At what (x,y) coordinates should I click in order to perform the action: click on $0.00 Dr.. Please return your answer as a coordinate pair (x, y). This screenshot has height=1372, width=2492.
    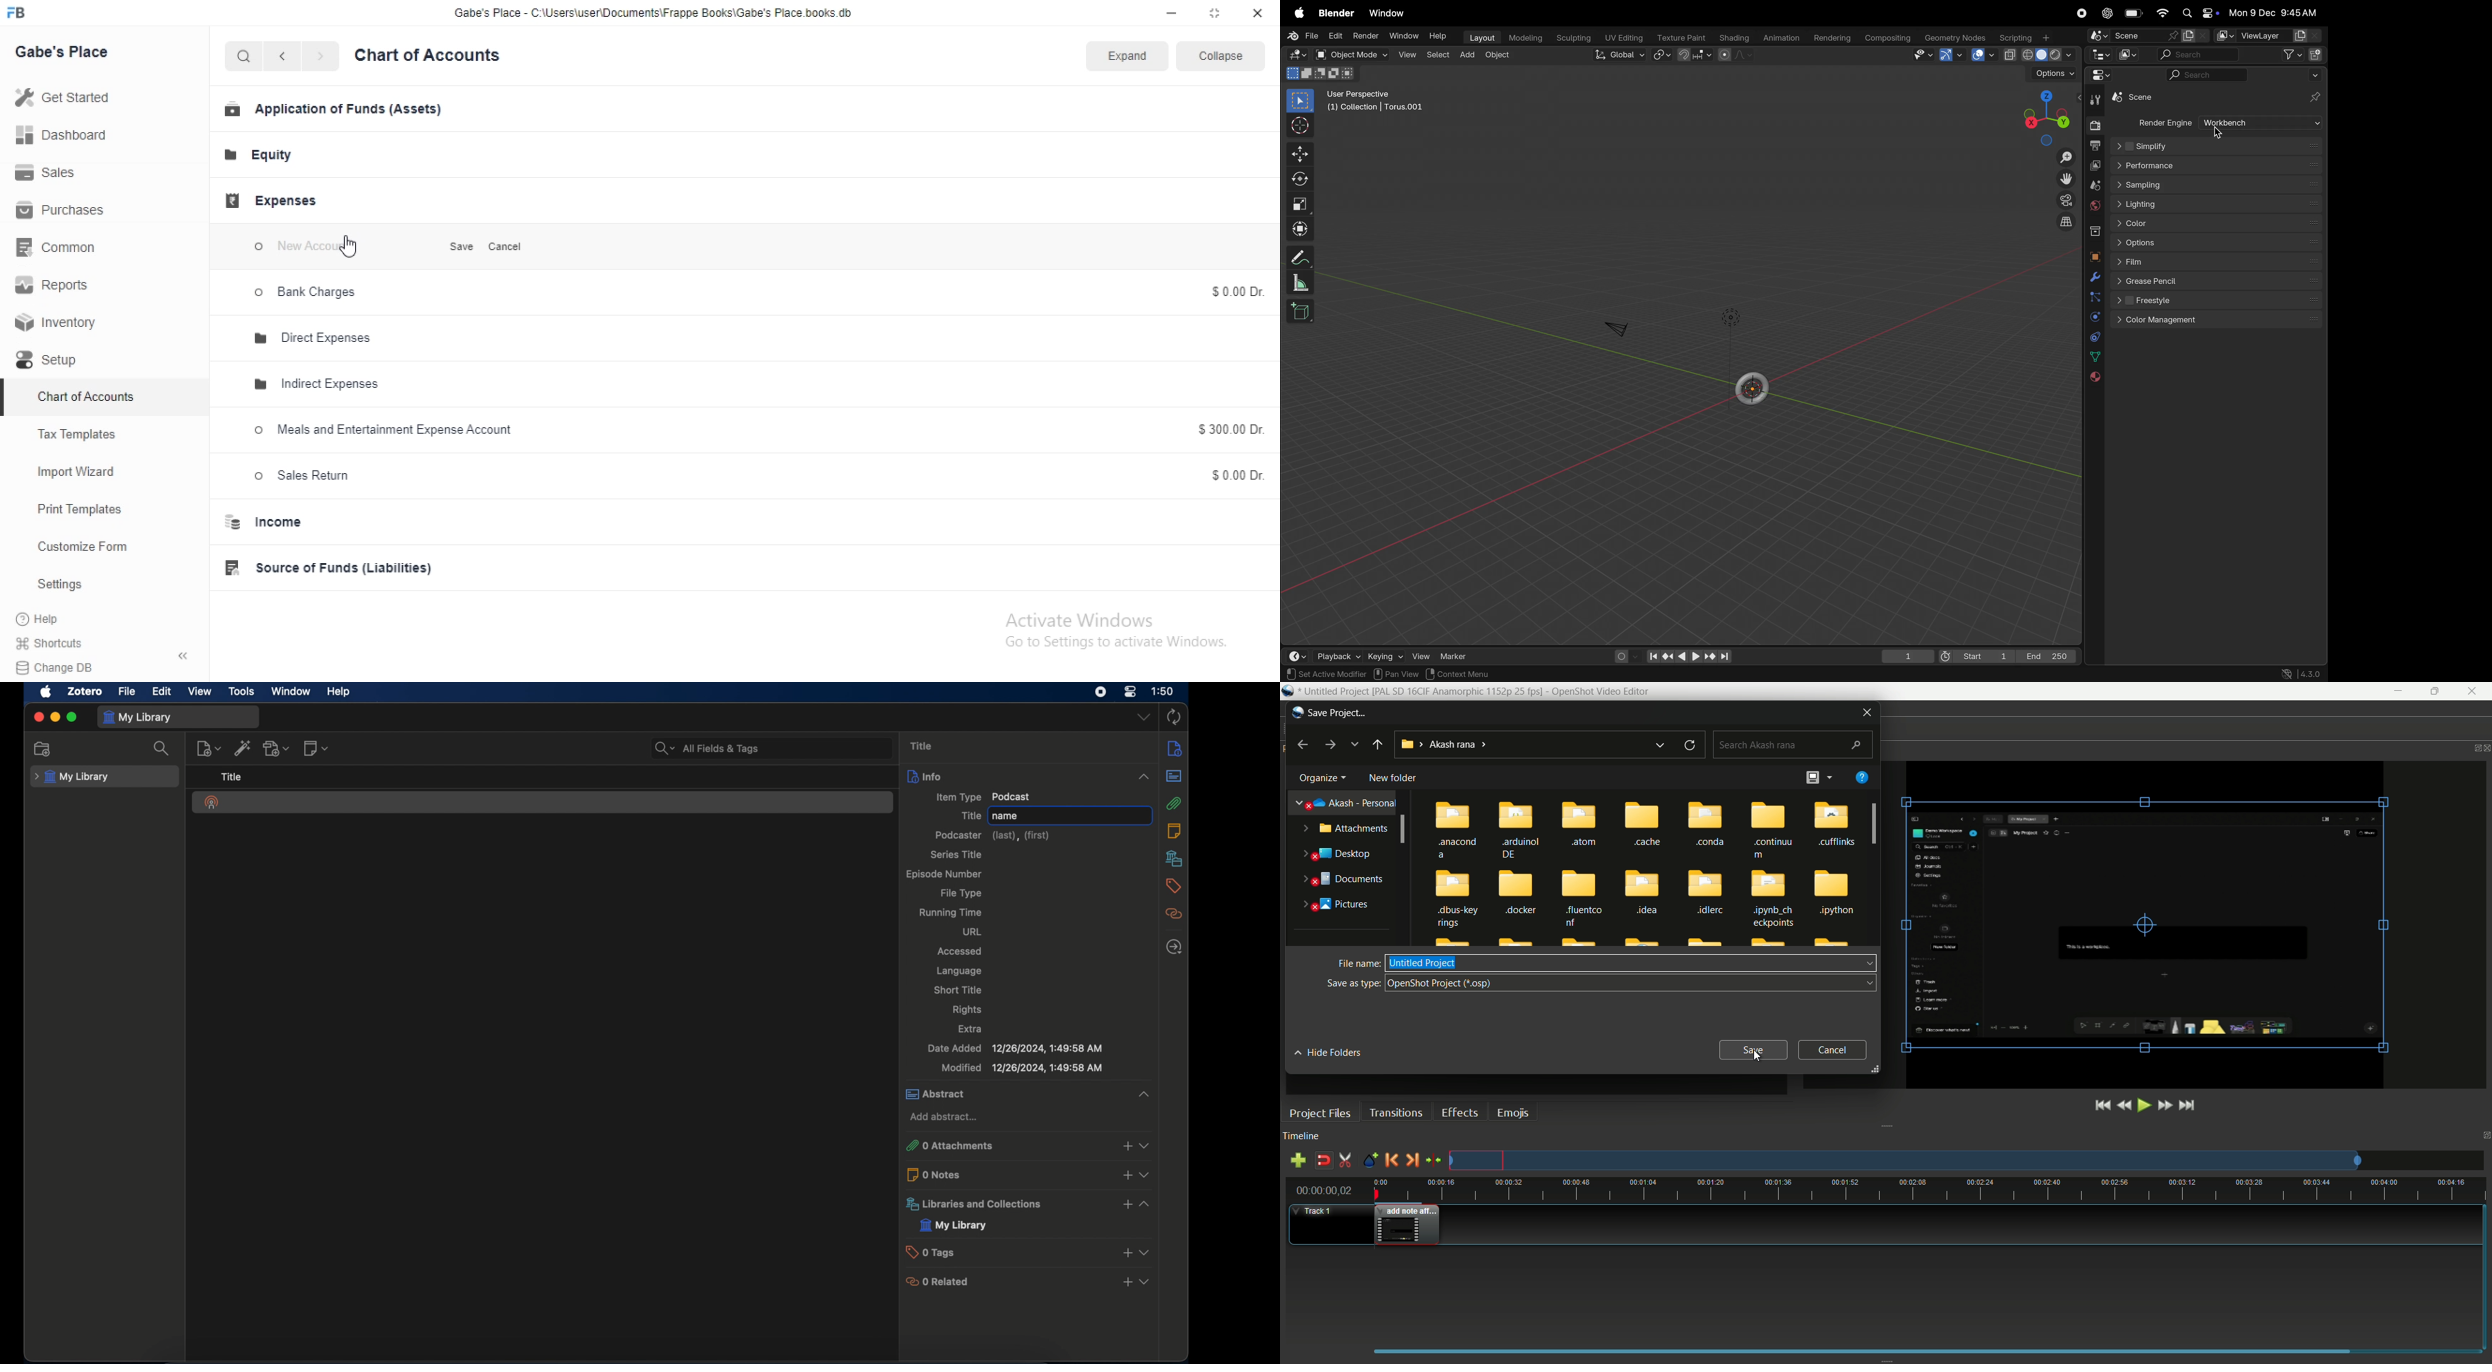
    Looking at the image, I should click on (1237, 474).